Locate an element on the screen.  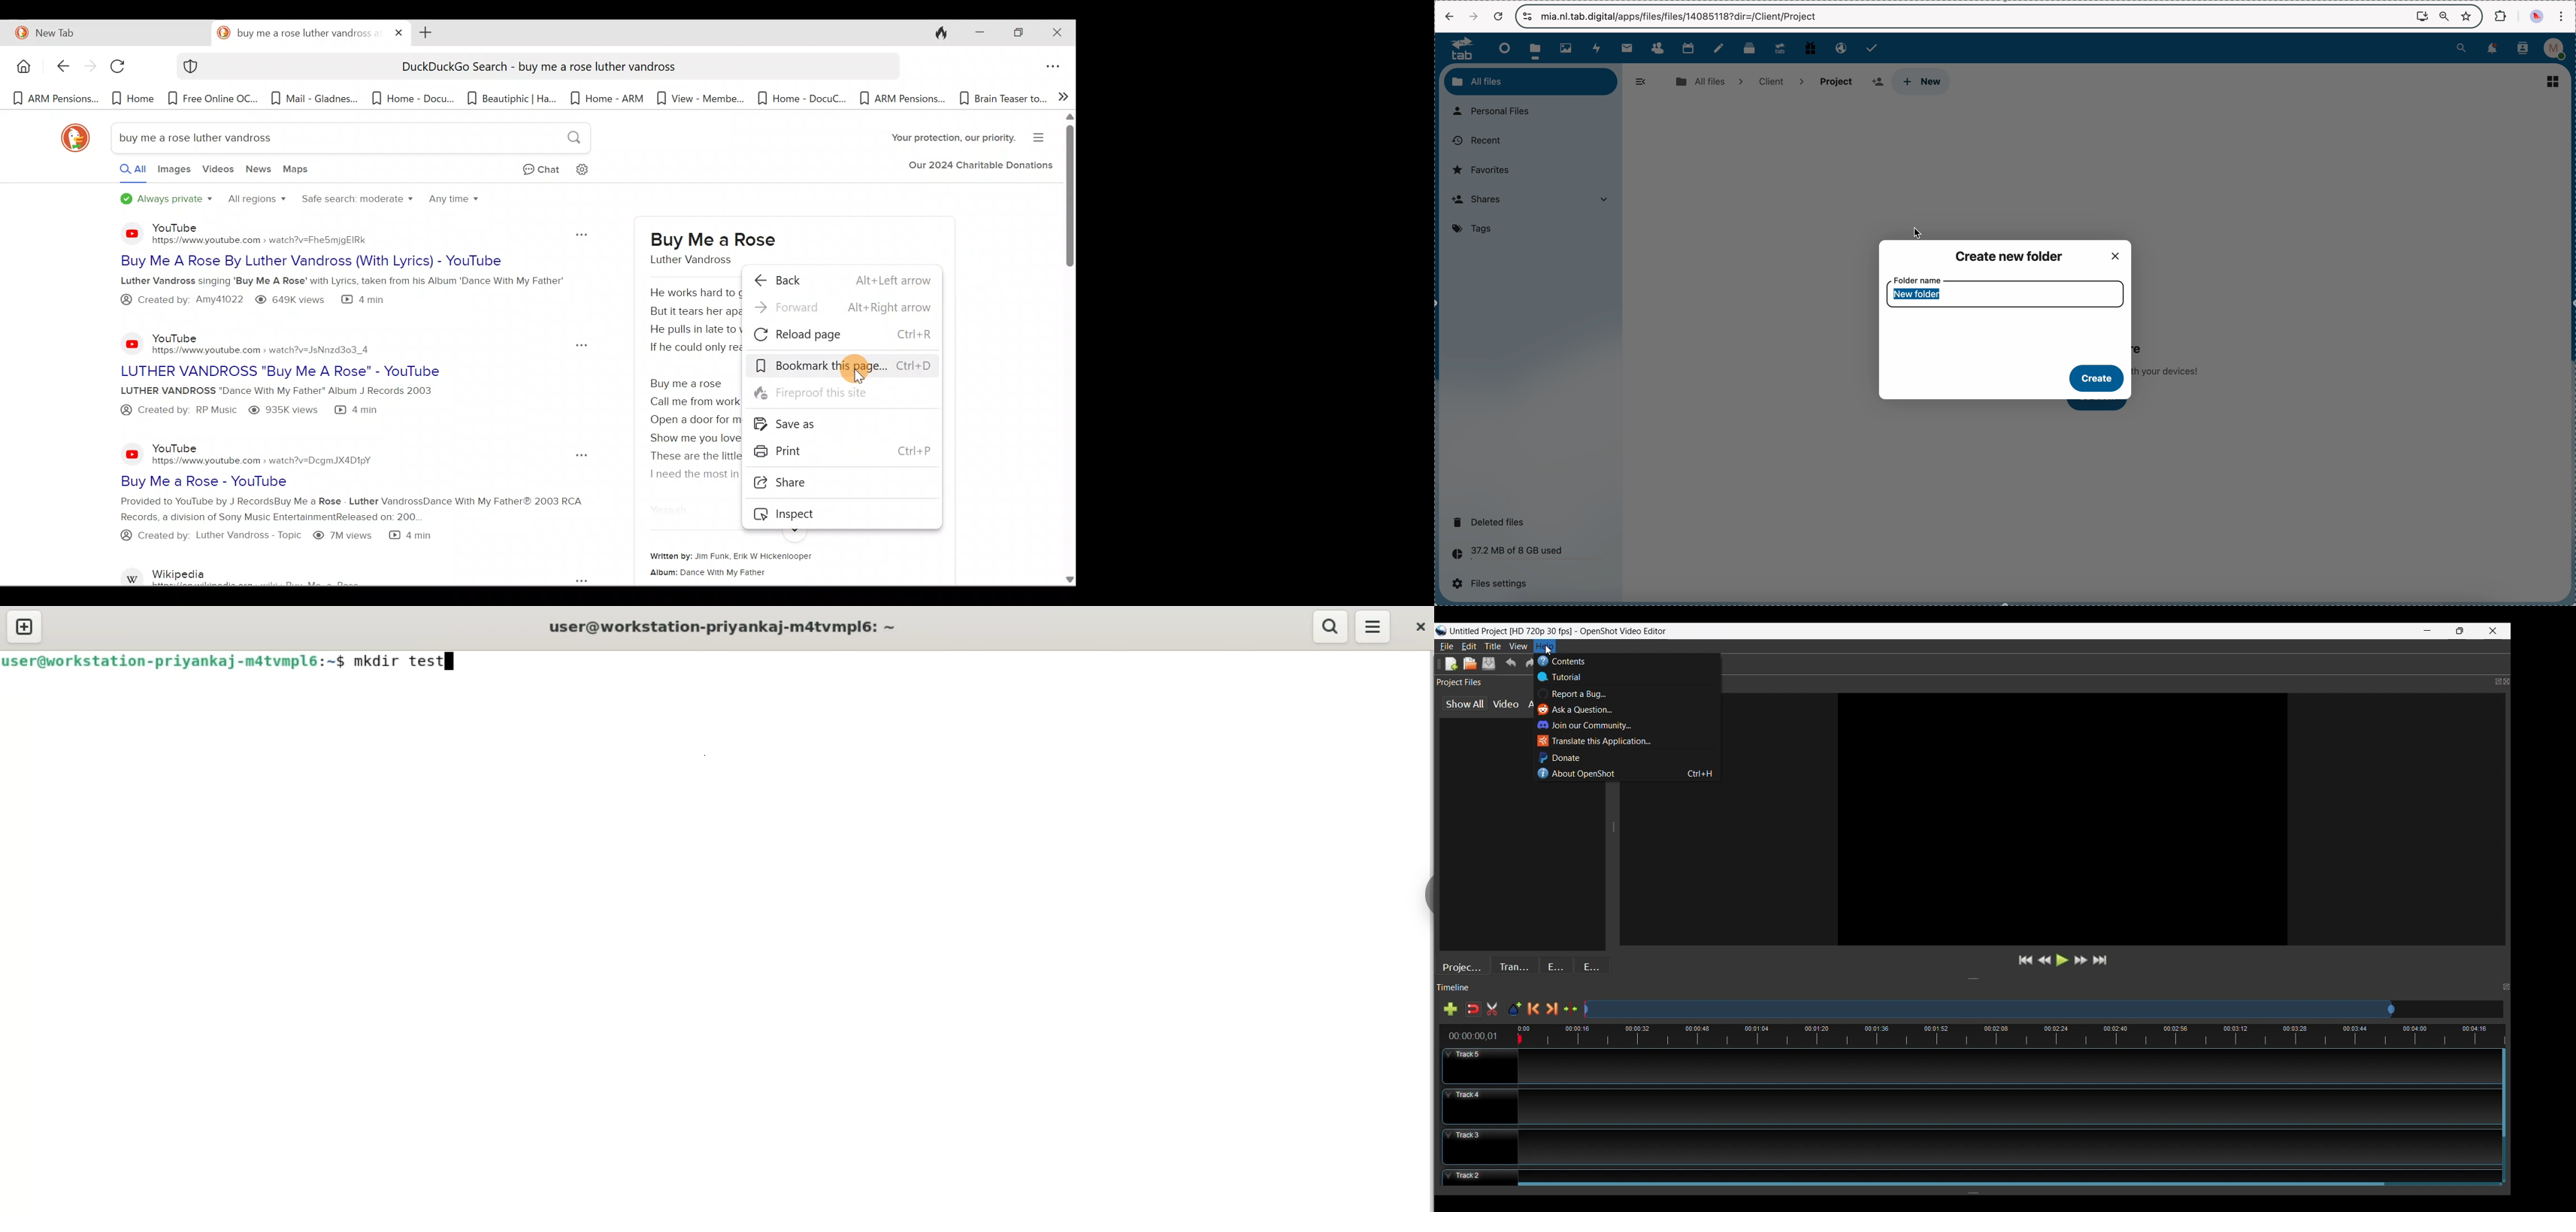
upgrade is located at coordinates (1780, 48).